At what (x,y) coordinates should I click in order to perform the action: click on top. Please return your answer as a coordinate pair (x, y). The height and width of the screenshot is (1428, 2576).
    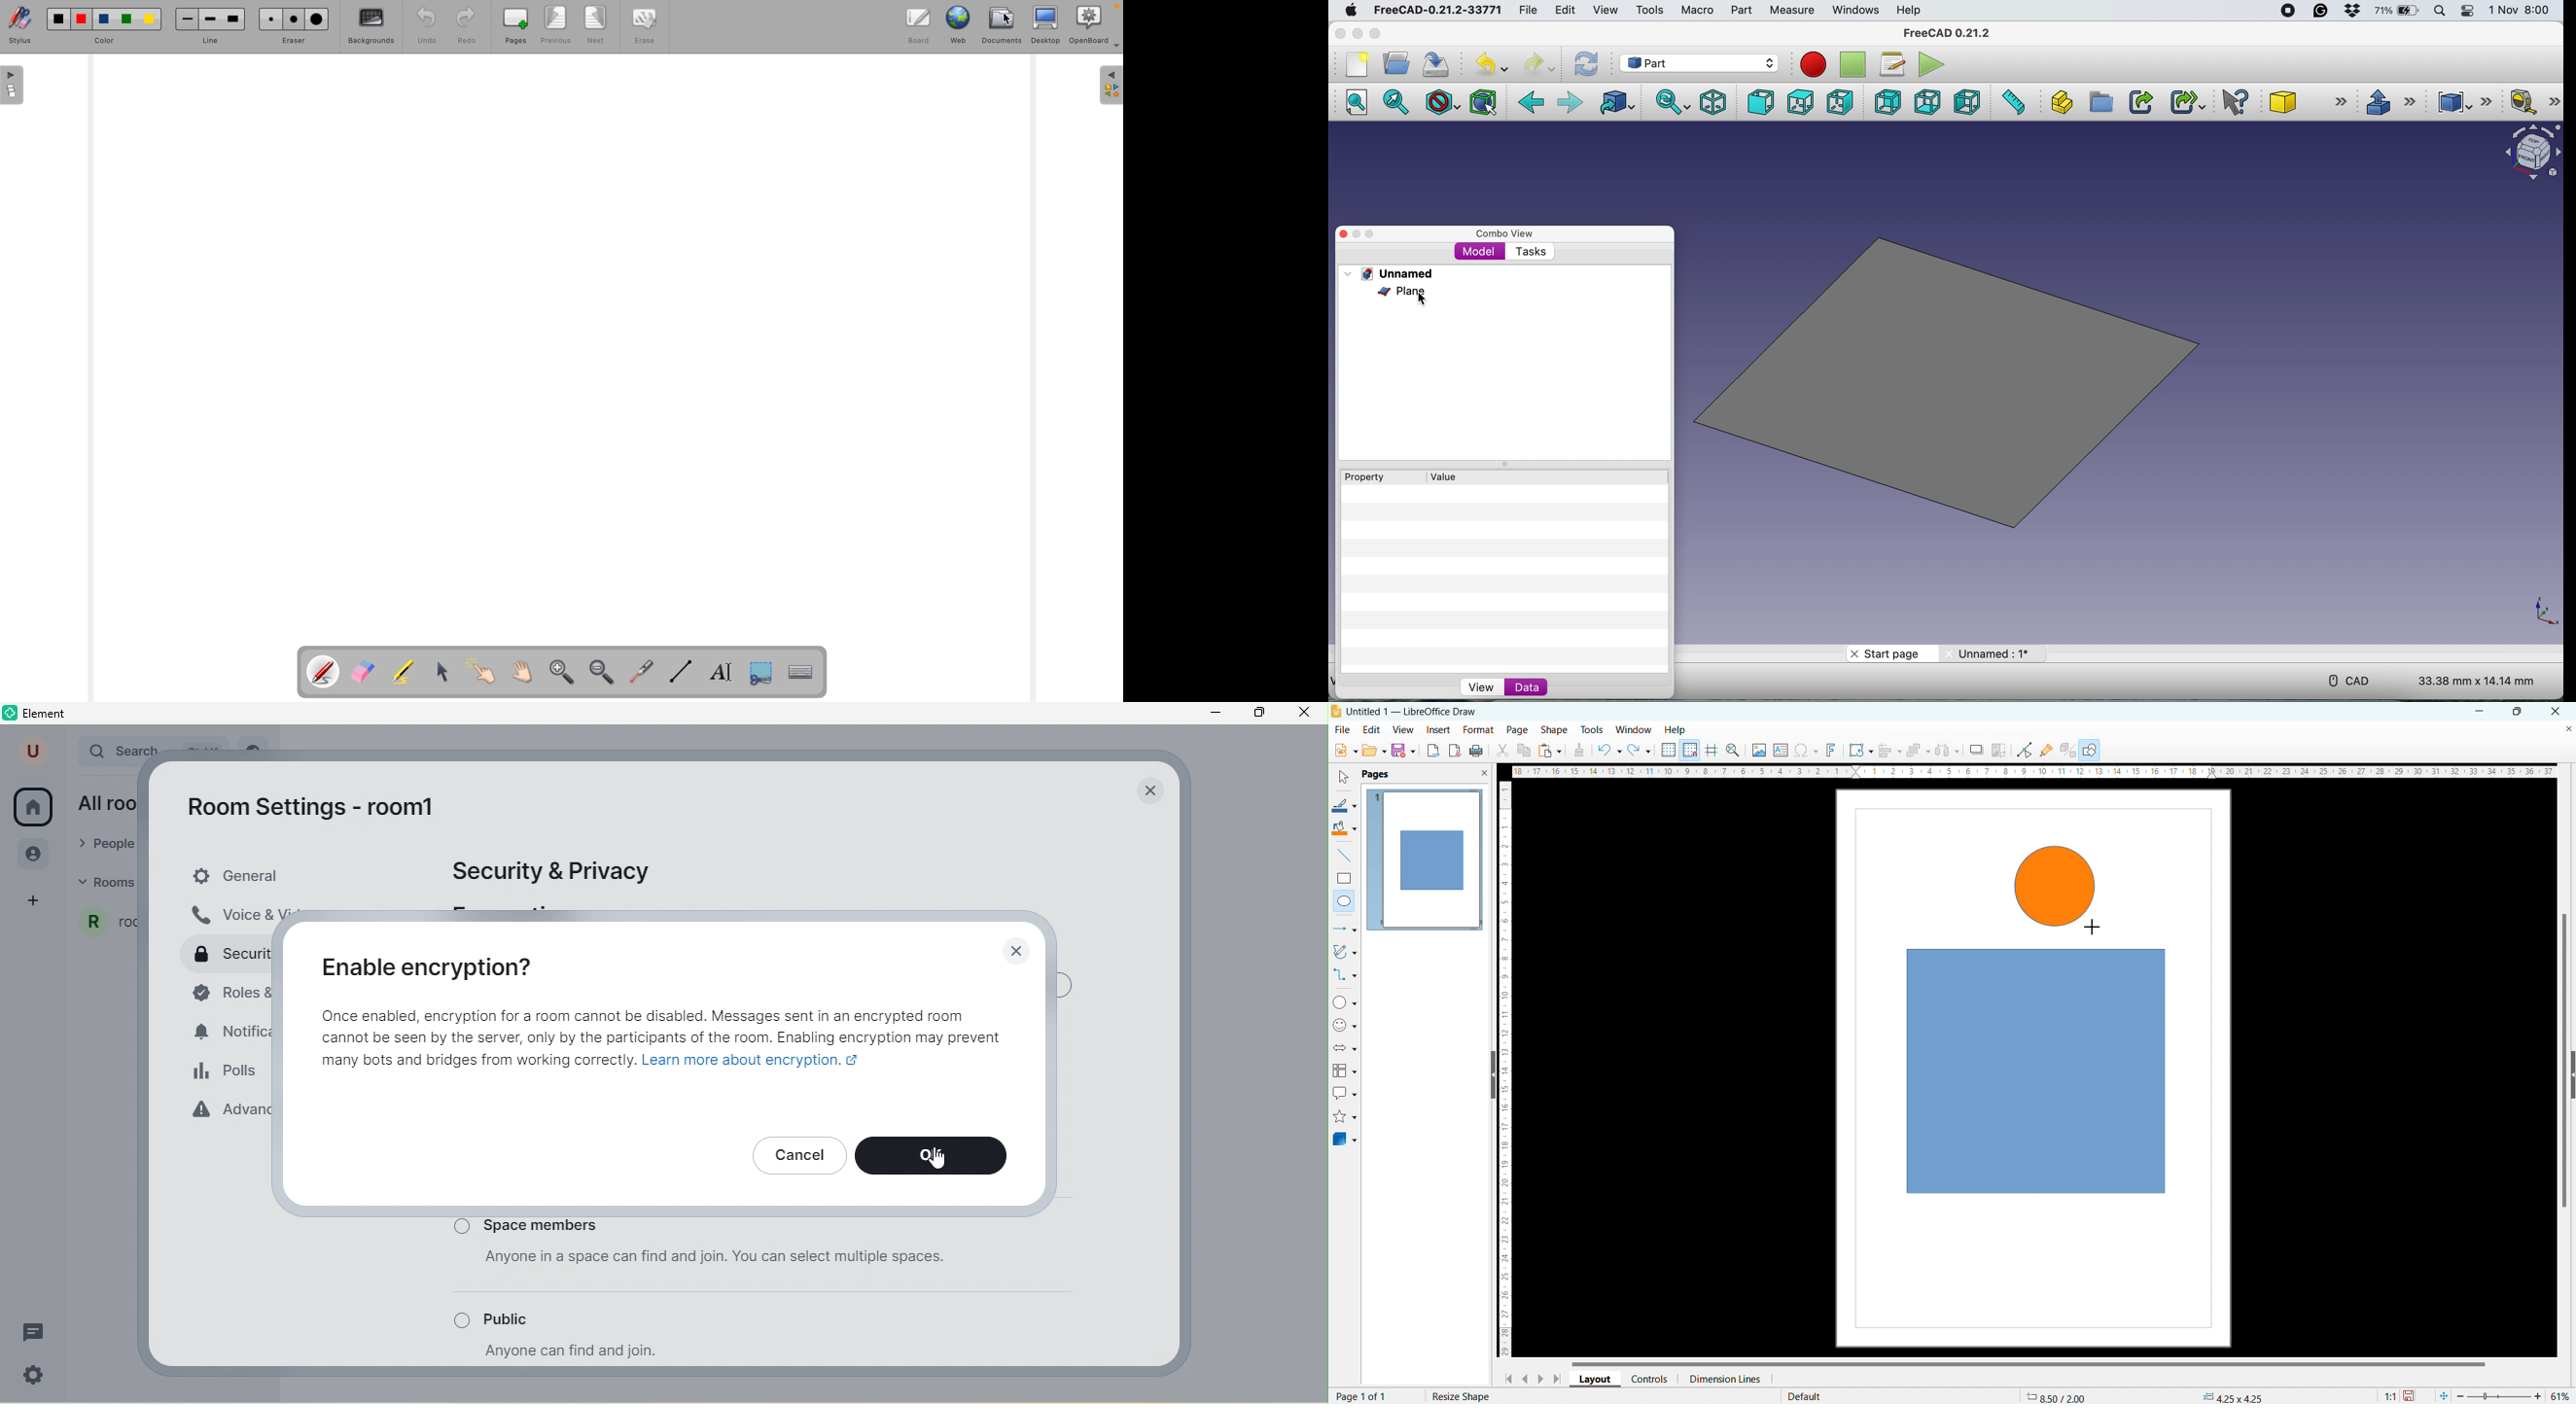
    Looking at the image, I should click on (1800, 103).